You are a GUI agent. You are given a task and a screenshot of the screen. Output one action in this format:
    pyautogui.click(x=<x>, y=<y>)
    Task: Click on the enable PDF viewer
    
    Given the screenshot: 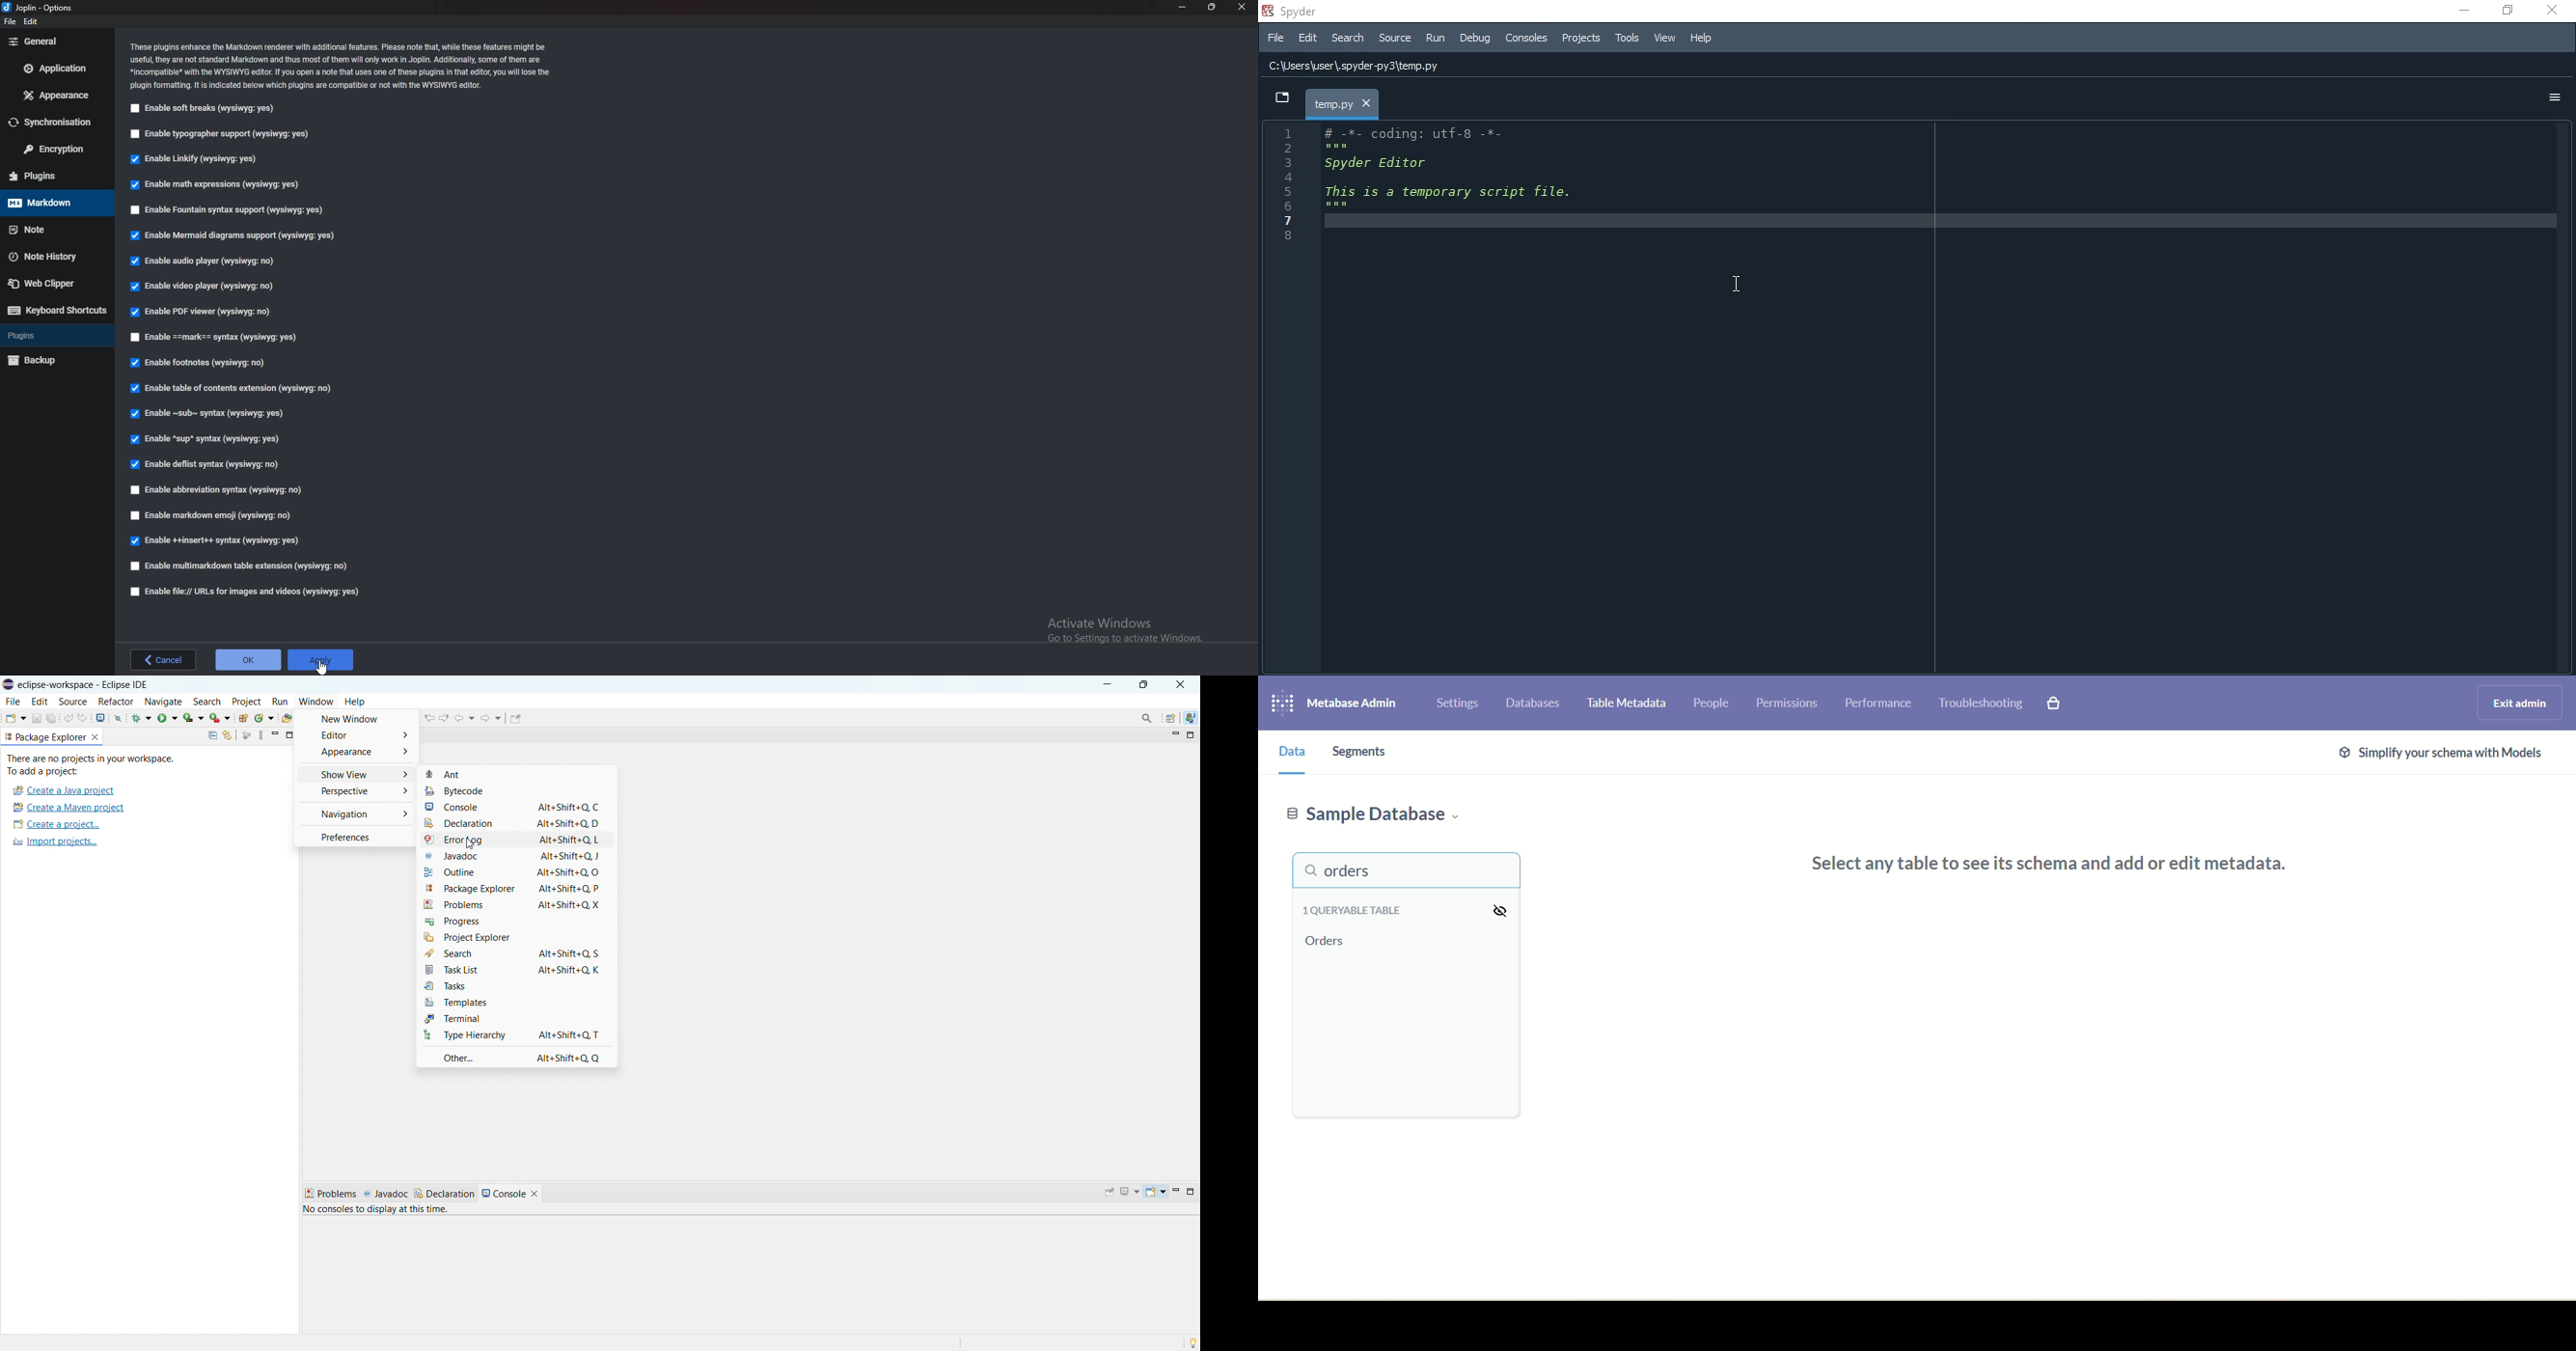 What is the action you would take?
    pyautogui.click(x=204, y=313)
    